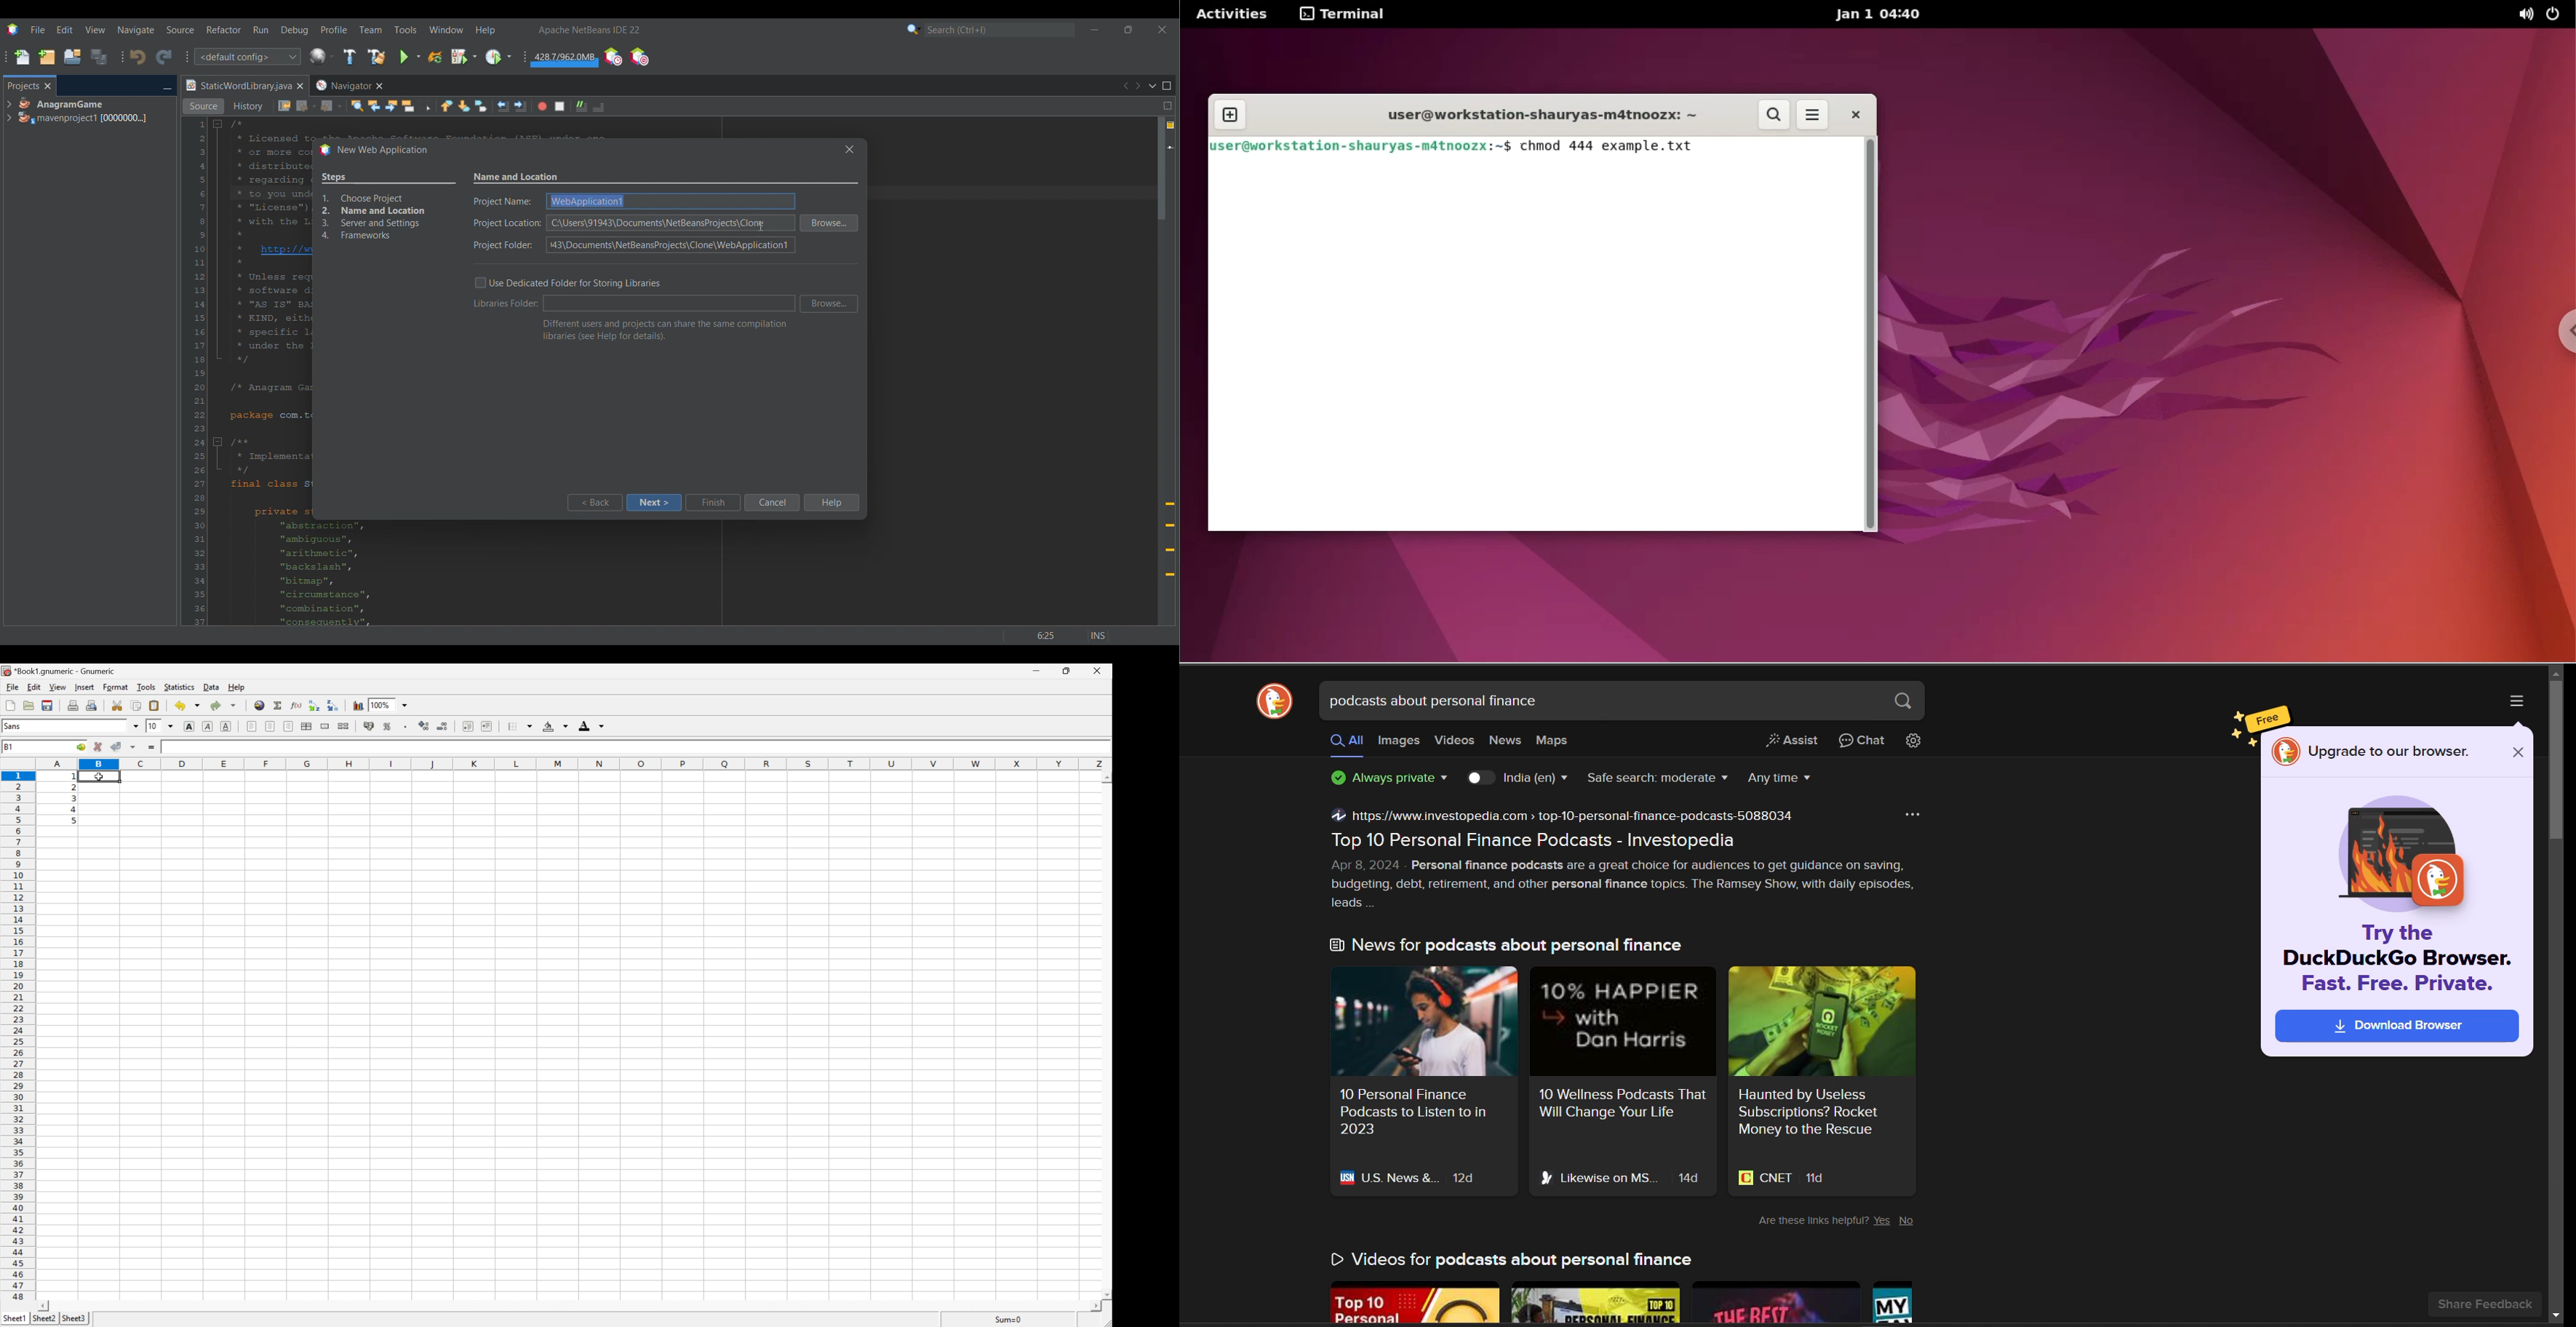 The image size is (2576, 1344). What do you see at coordinates (2518, 702) in the screenshot?
I see `more options` at bounding box center [2518, 702].